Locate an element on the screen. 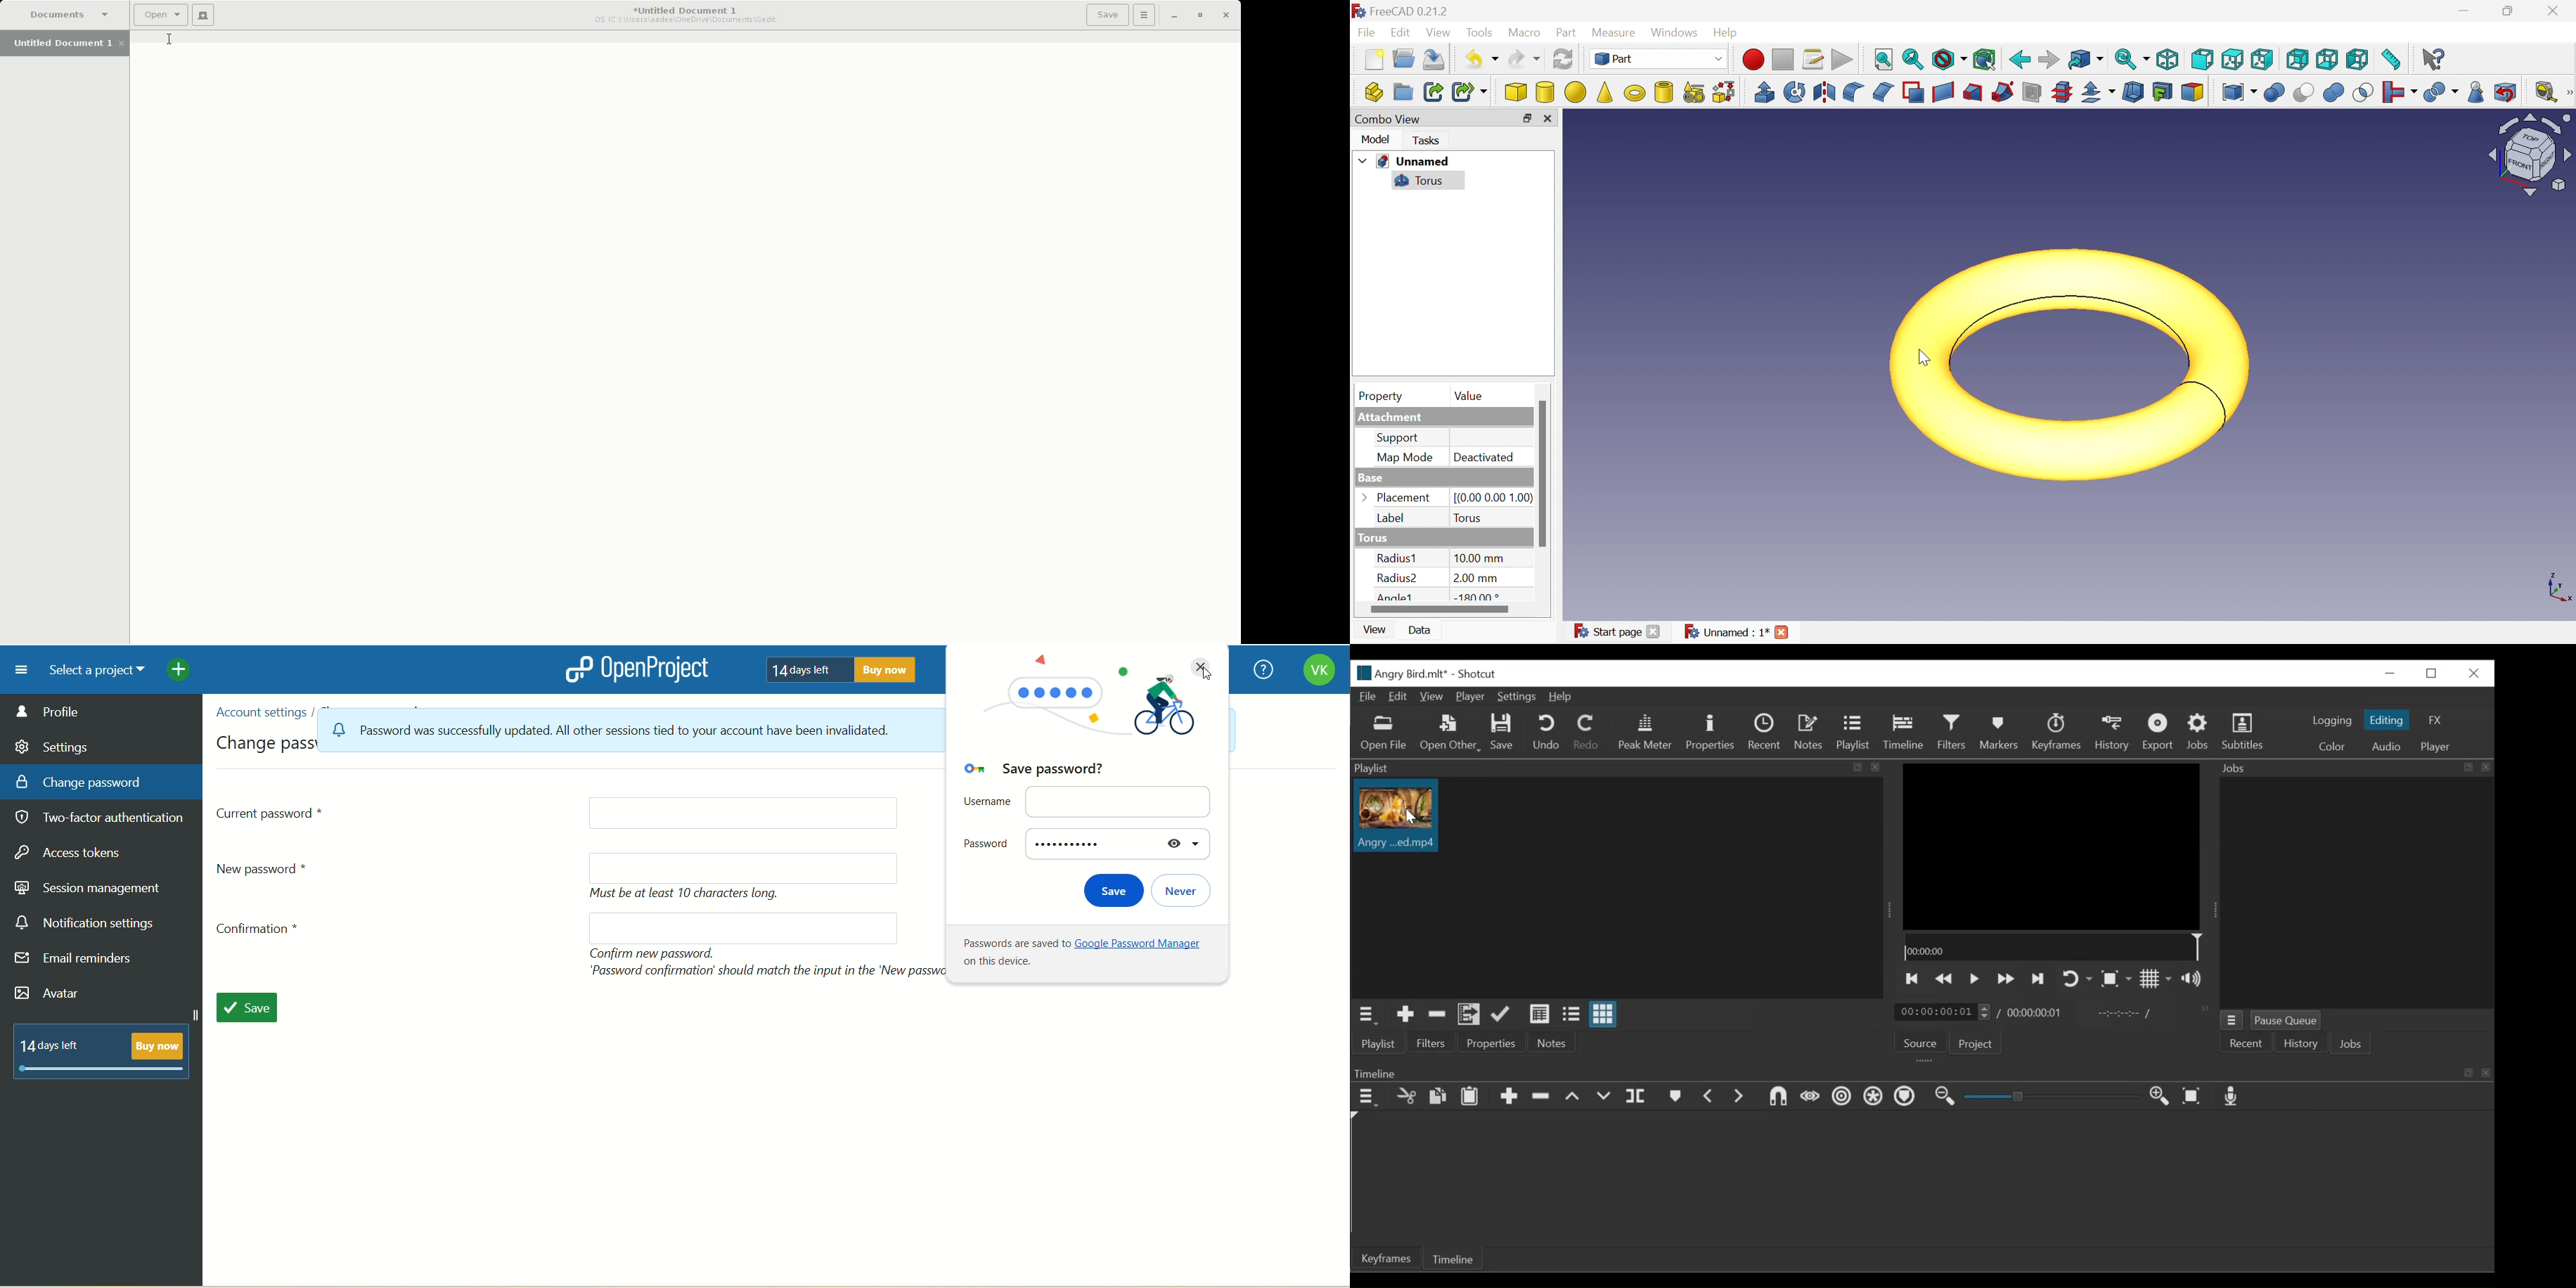  on screen message popup is located at coordinates (605, 729).